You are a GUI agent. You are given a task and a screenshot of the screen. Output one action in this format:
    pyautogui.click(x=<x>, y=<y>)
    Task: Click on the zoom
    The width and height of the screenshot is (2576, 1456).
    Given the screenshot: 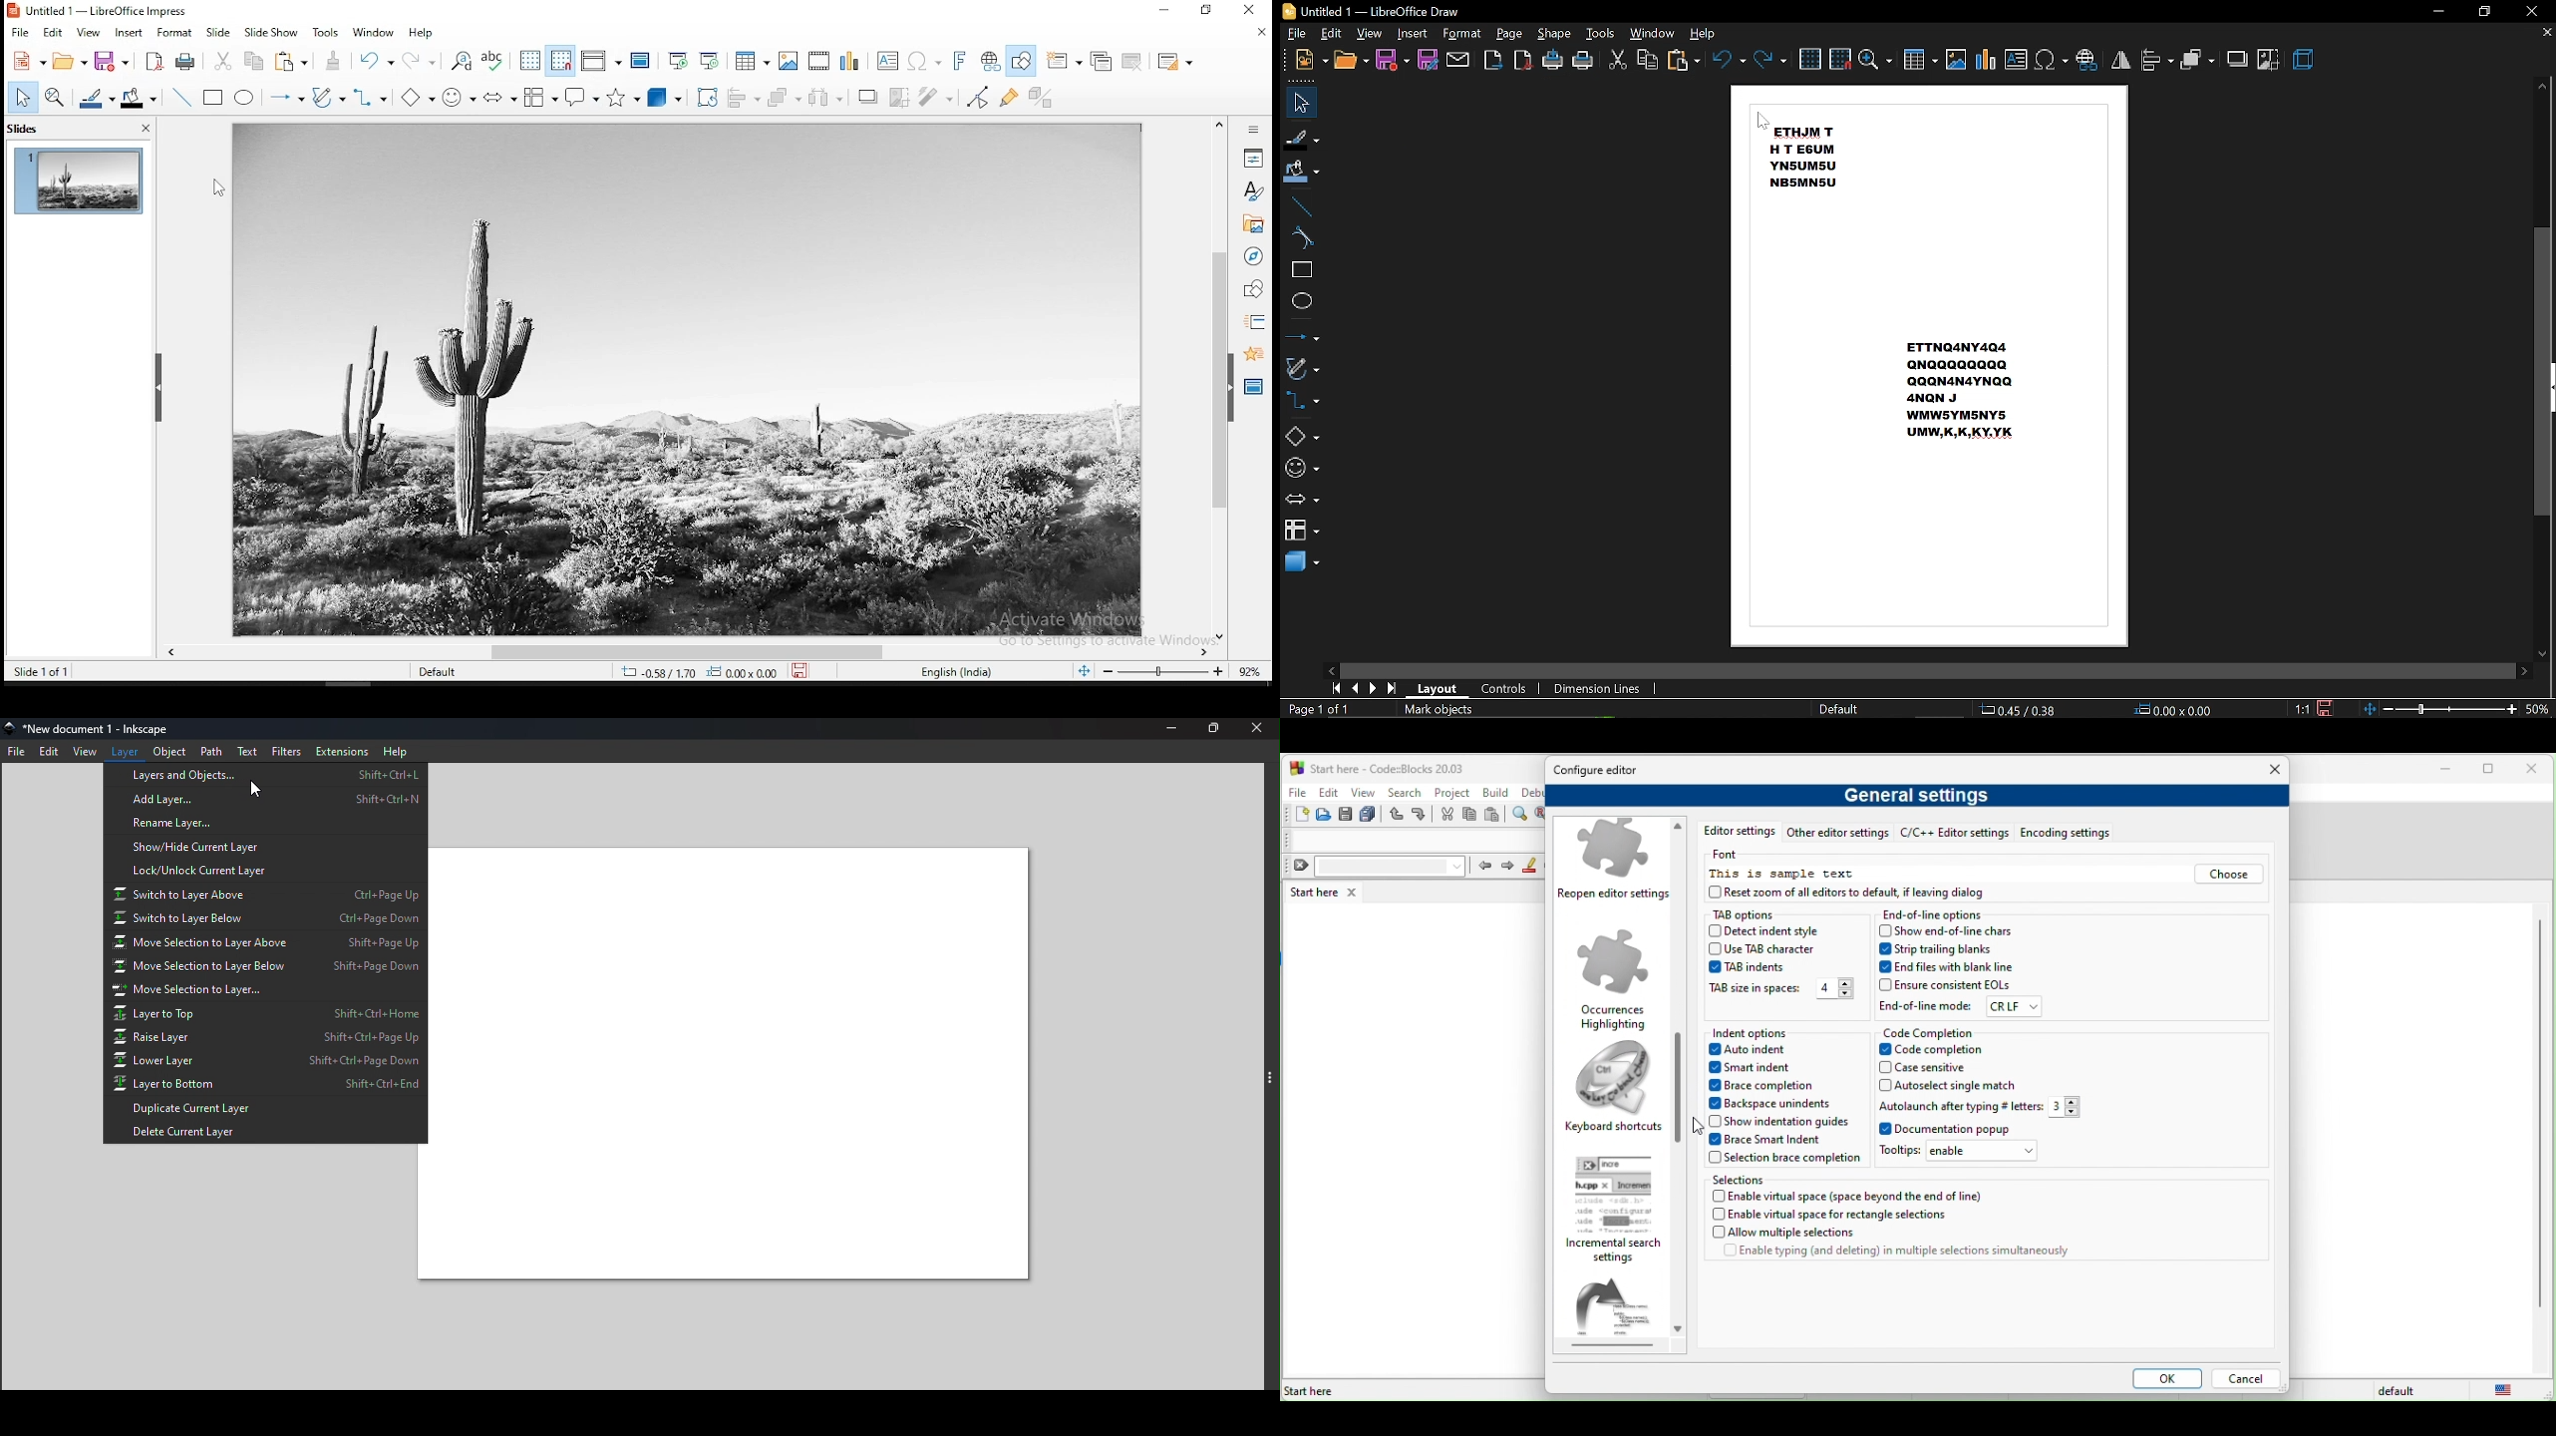 What is the action you would take?
    pyautogui.click(x=1876, y=61)
    